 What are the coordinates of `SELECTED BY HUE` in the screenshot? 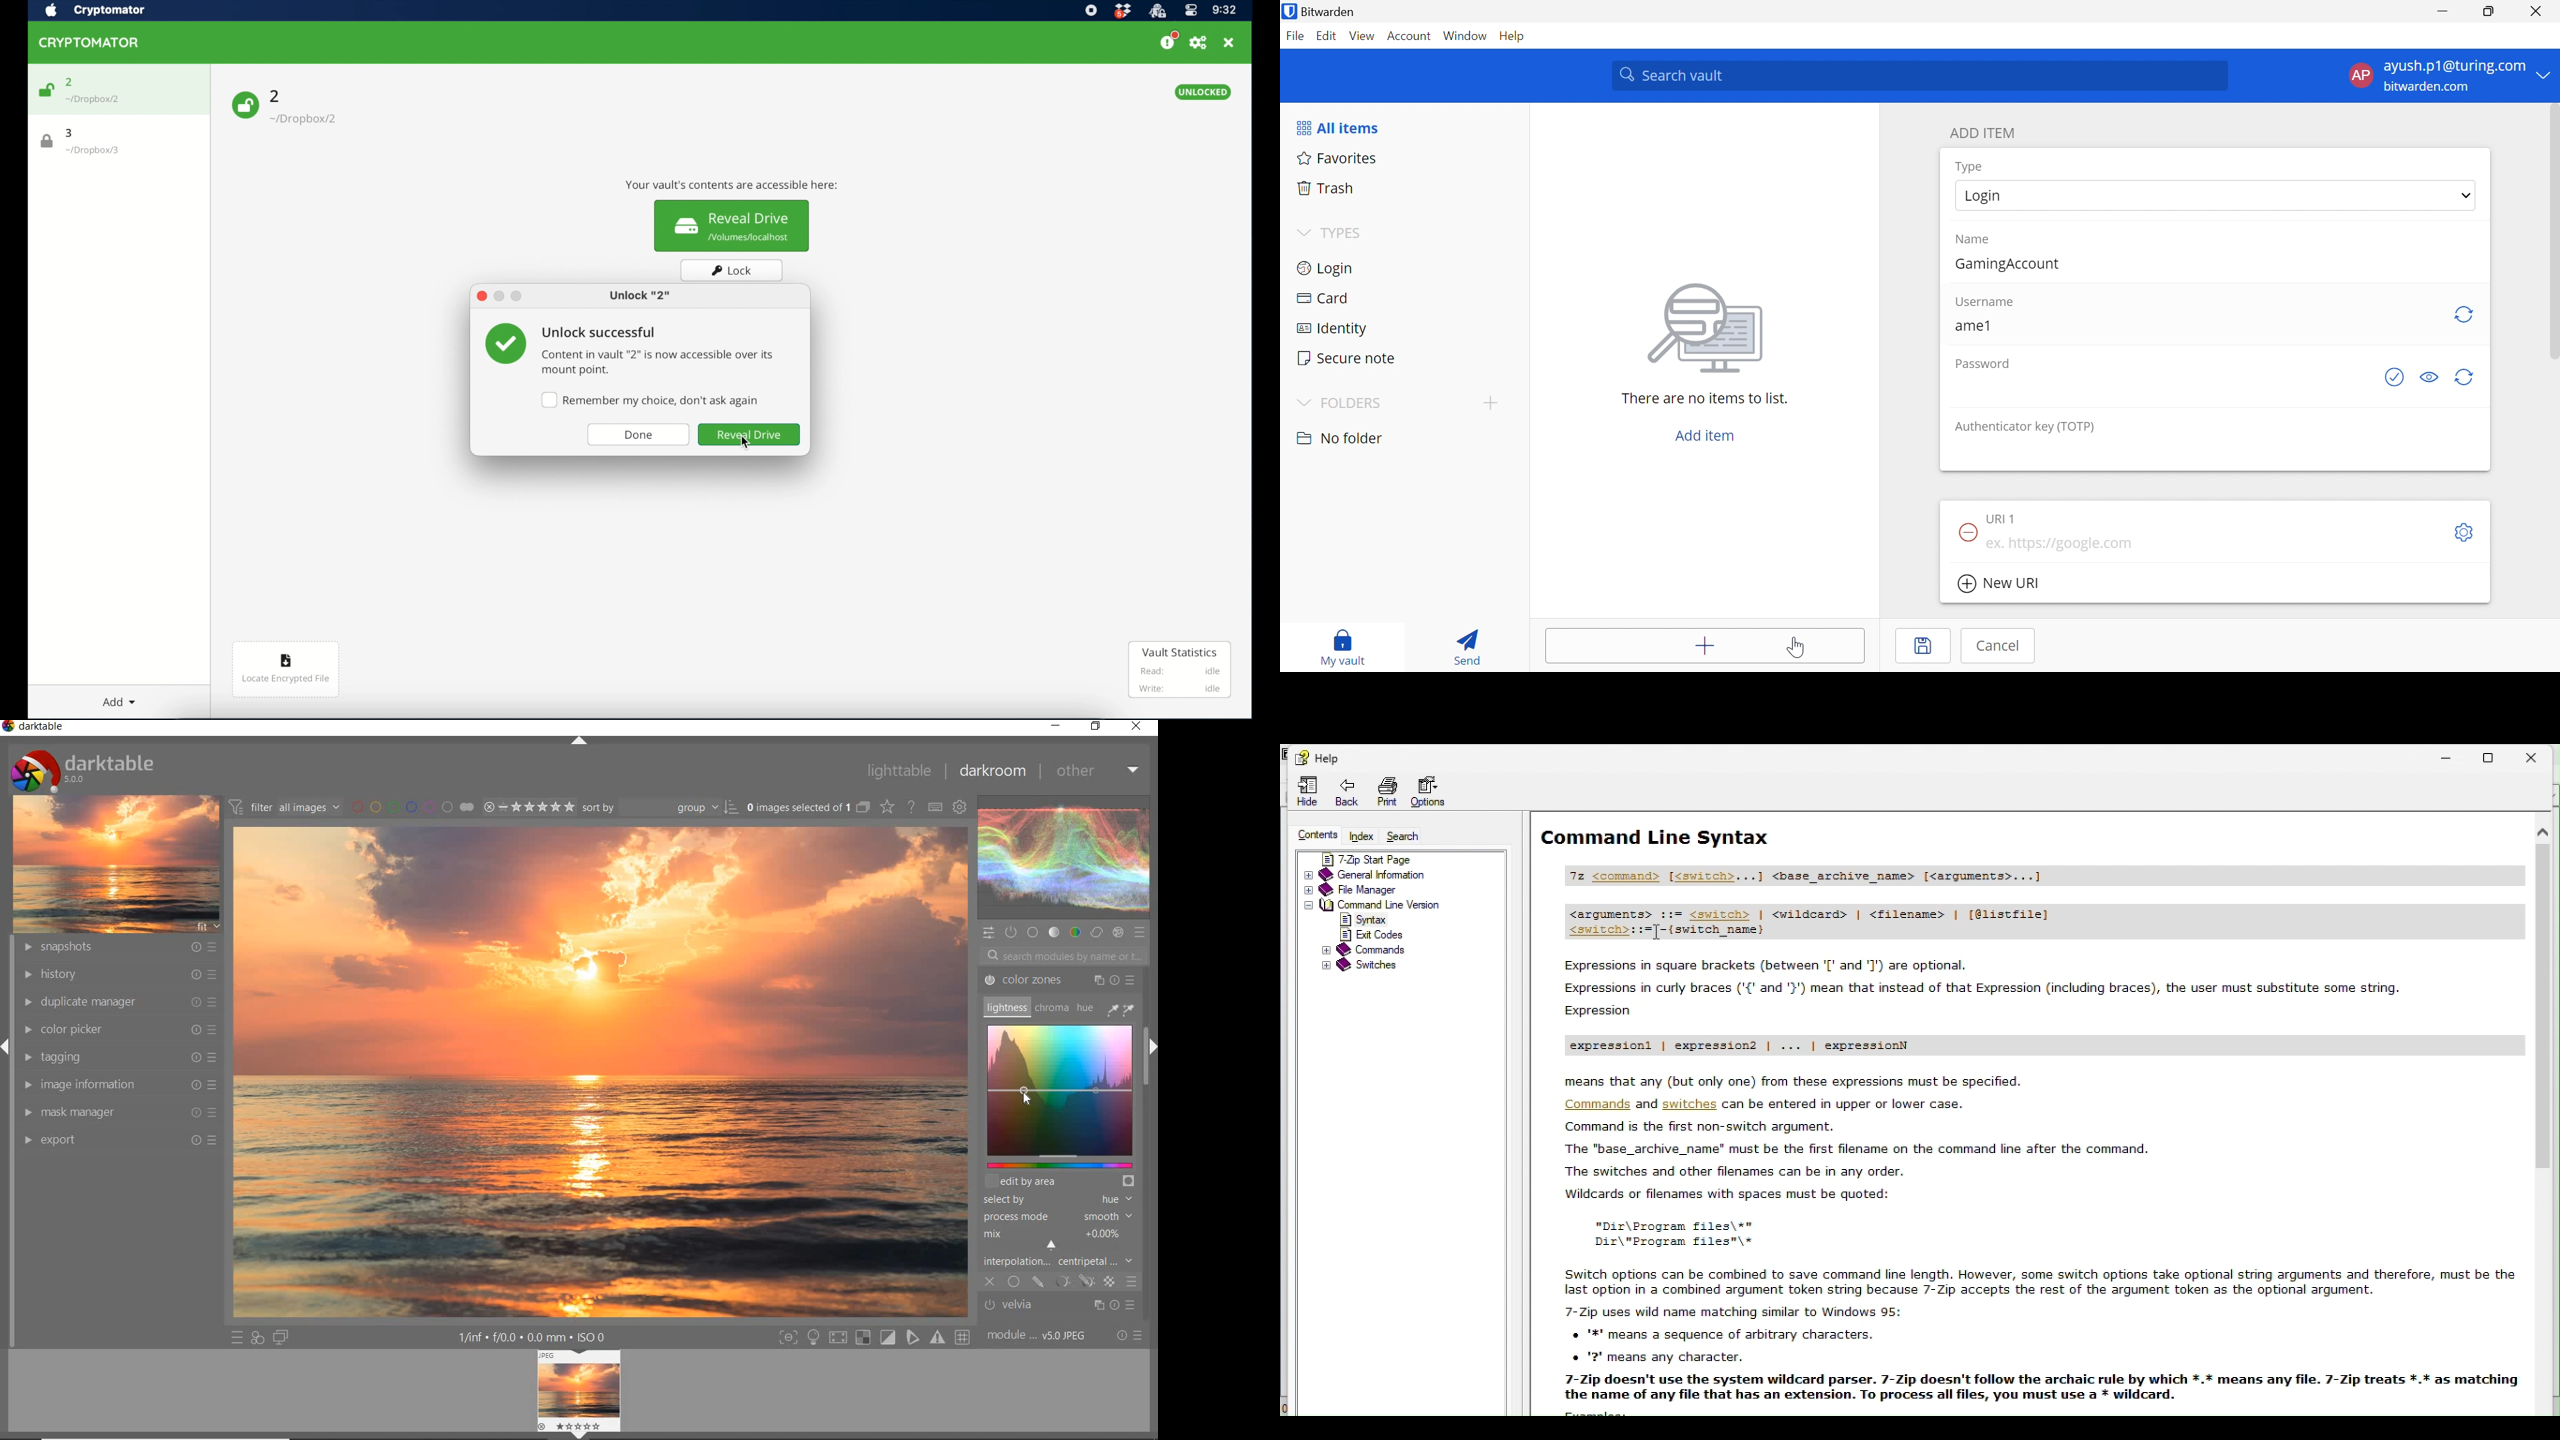 It's located at (1059, 1199).